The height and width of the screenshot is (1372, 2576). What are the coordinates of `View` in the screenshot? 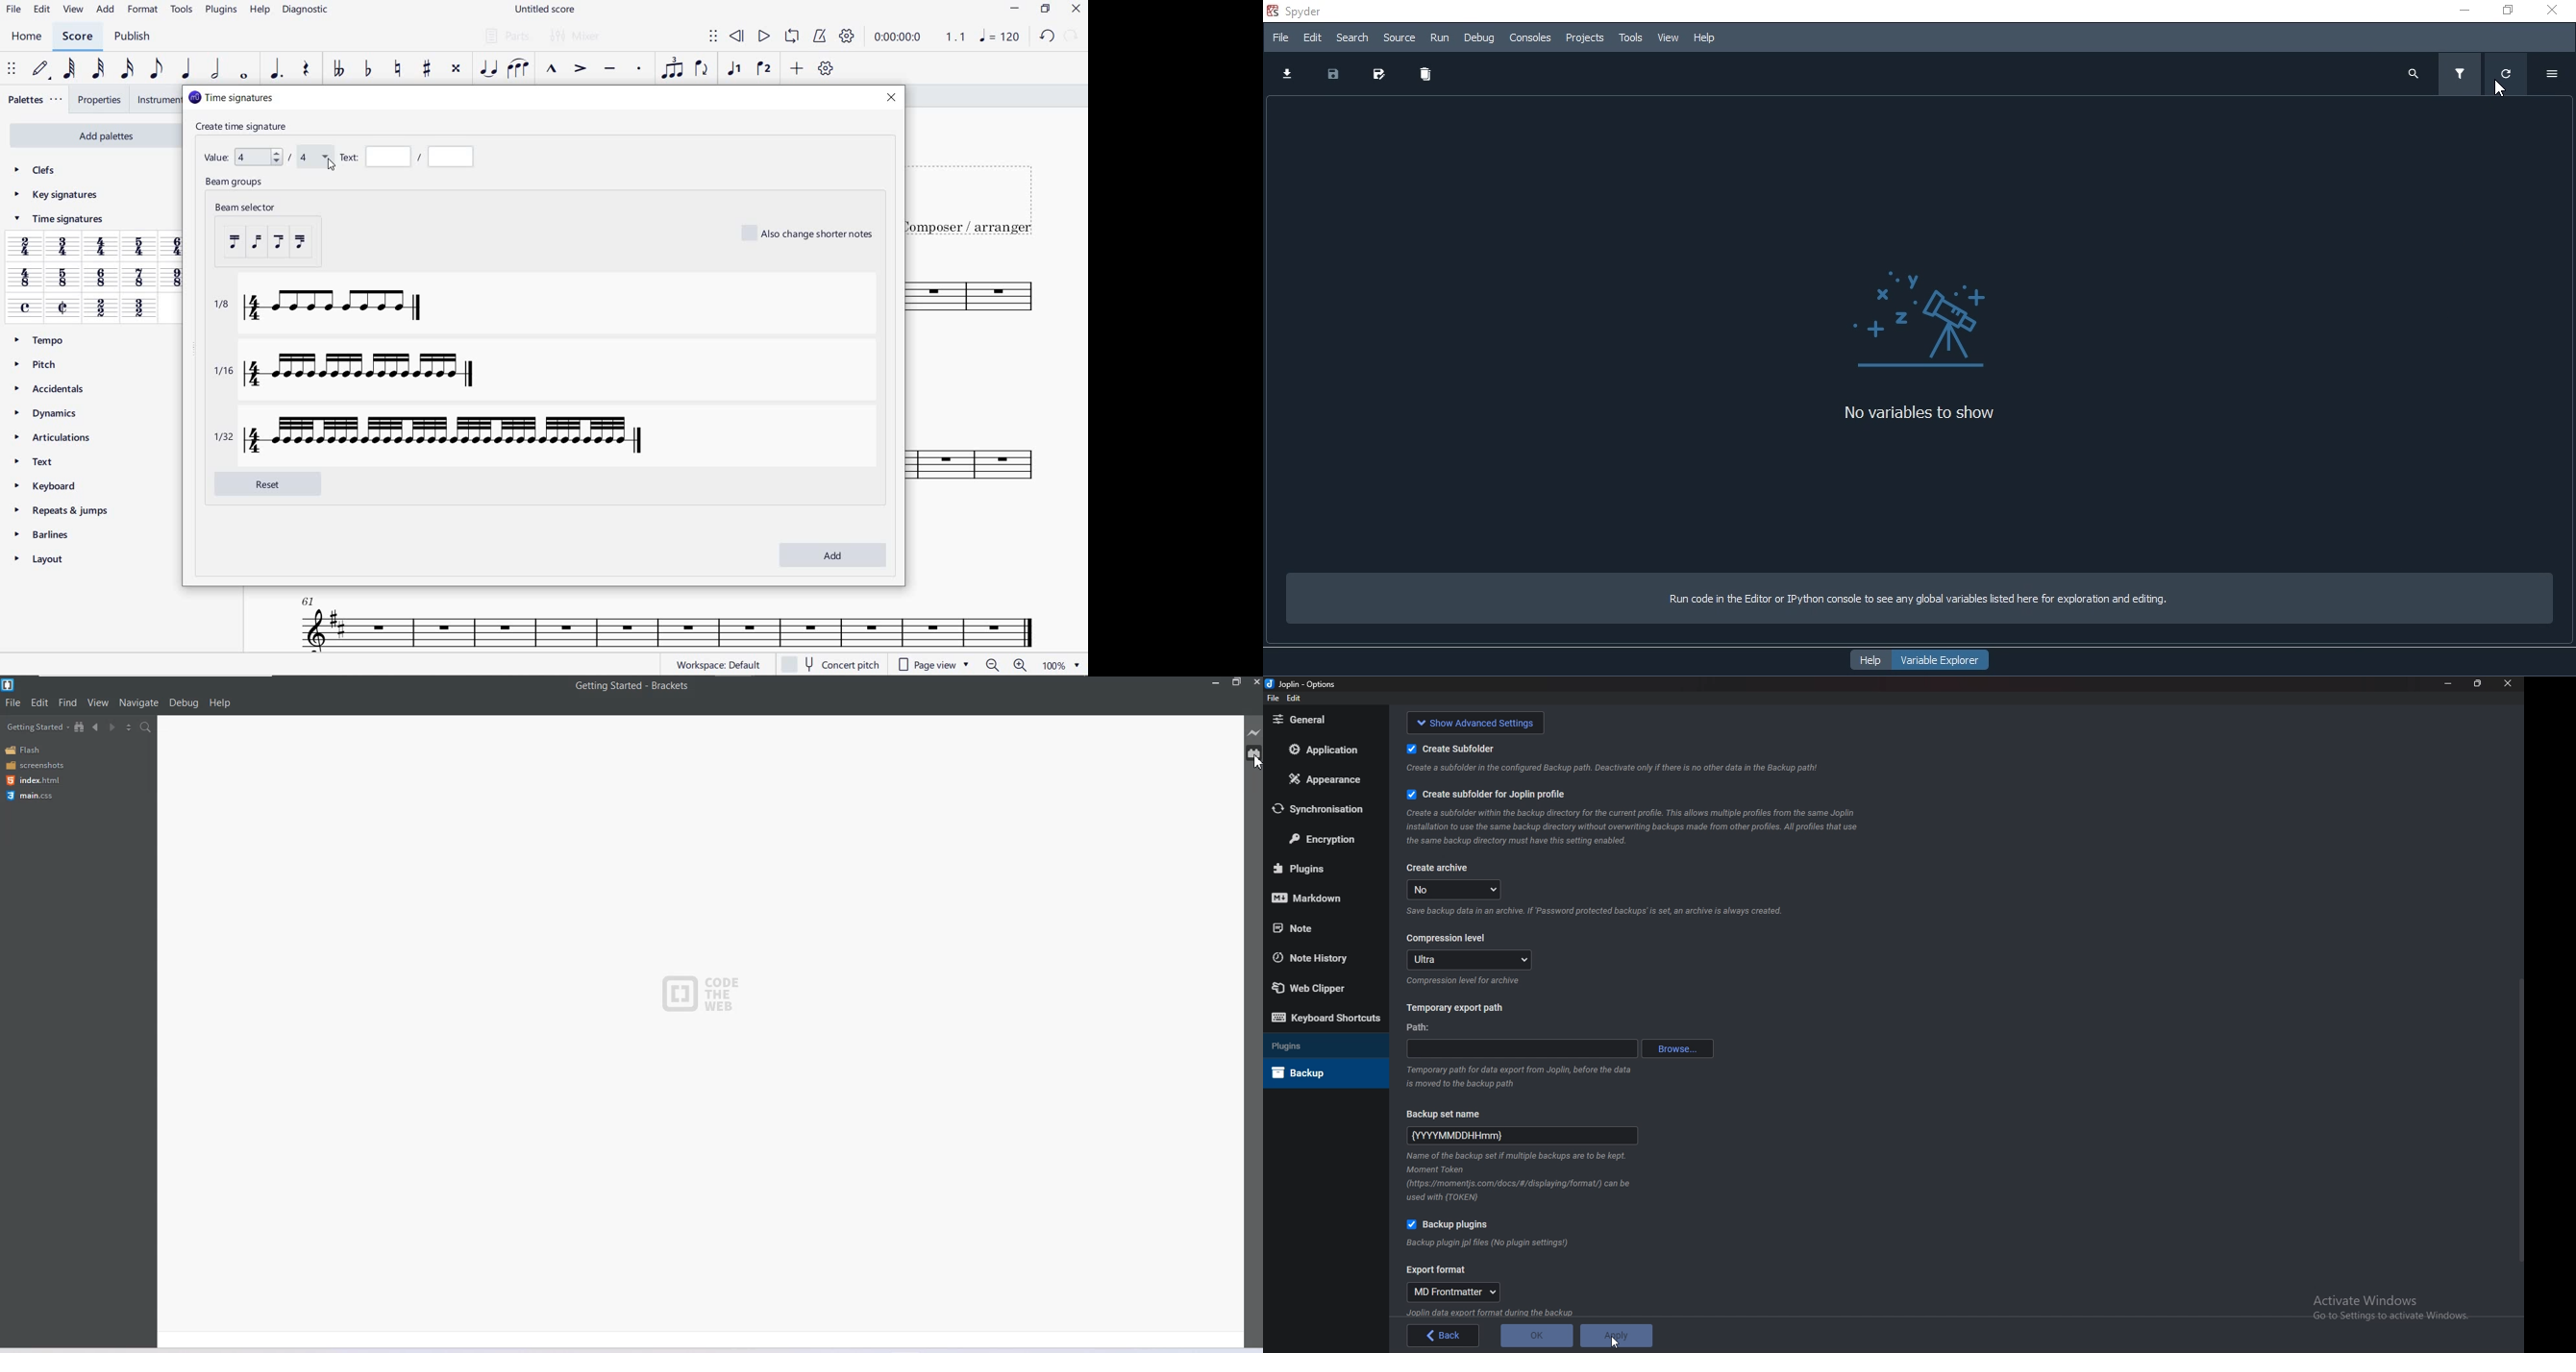 It's located at (1669, 37).